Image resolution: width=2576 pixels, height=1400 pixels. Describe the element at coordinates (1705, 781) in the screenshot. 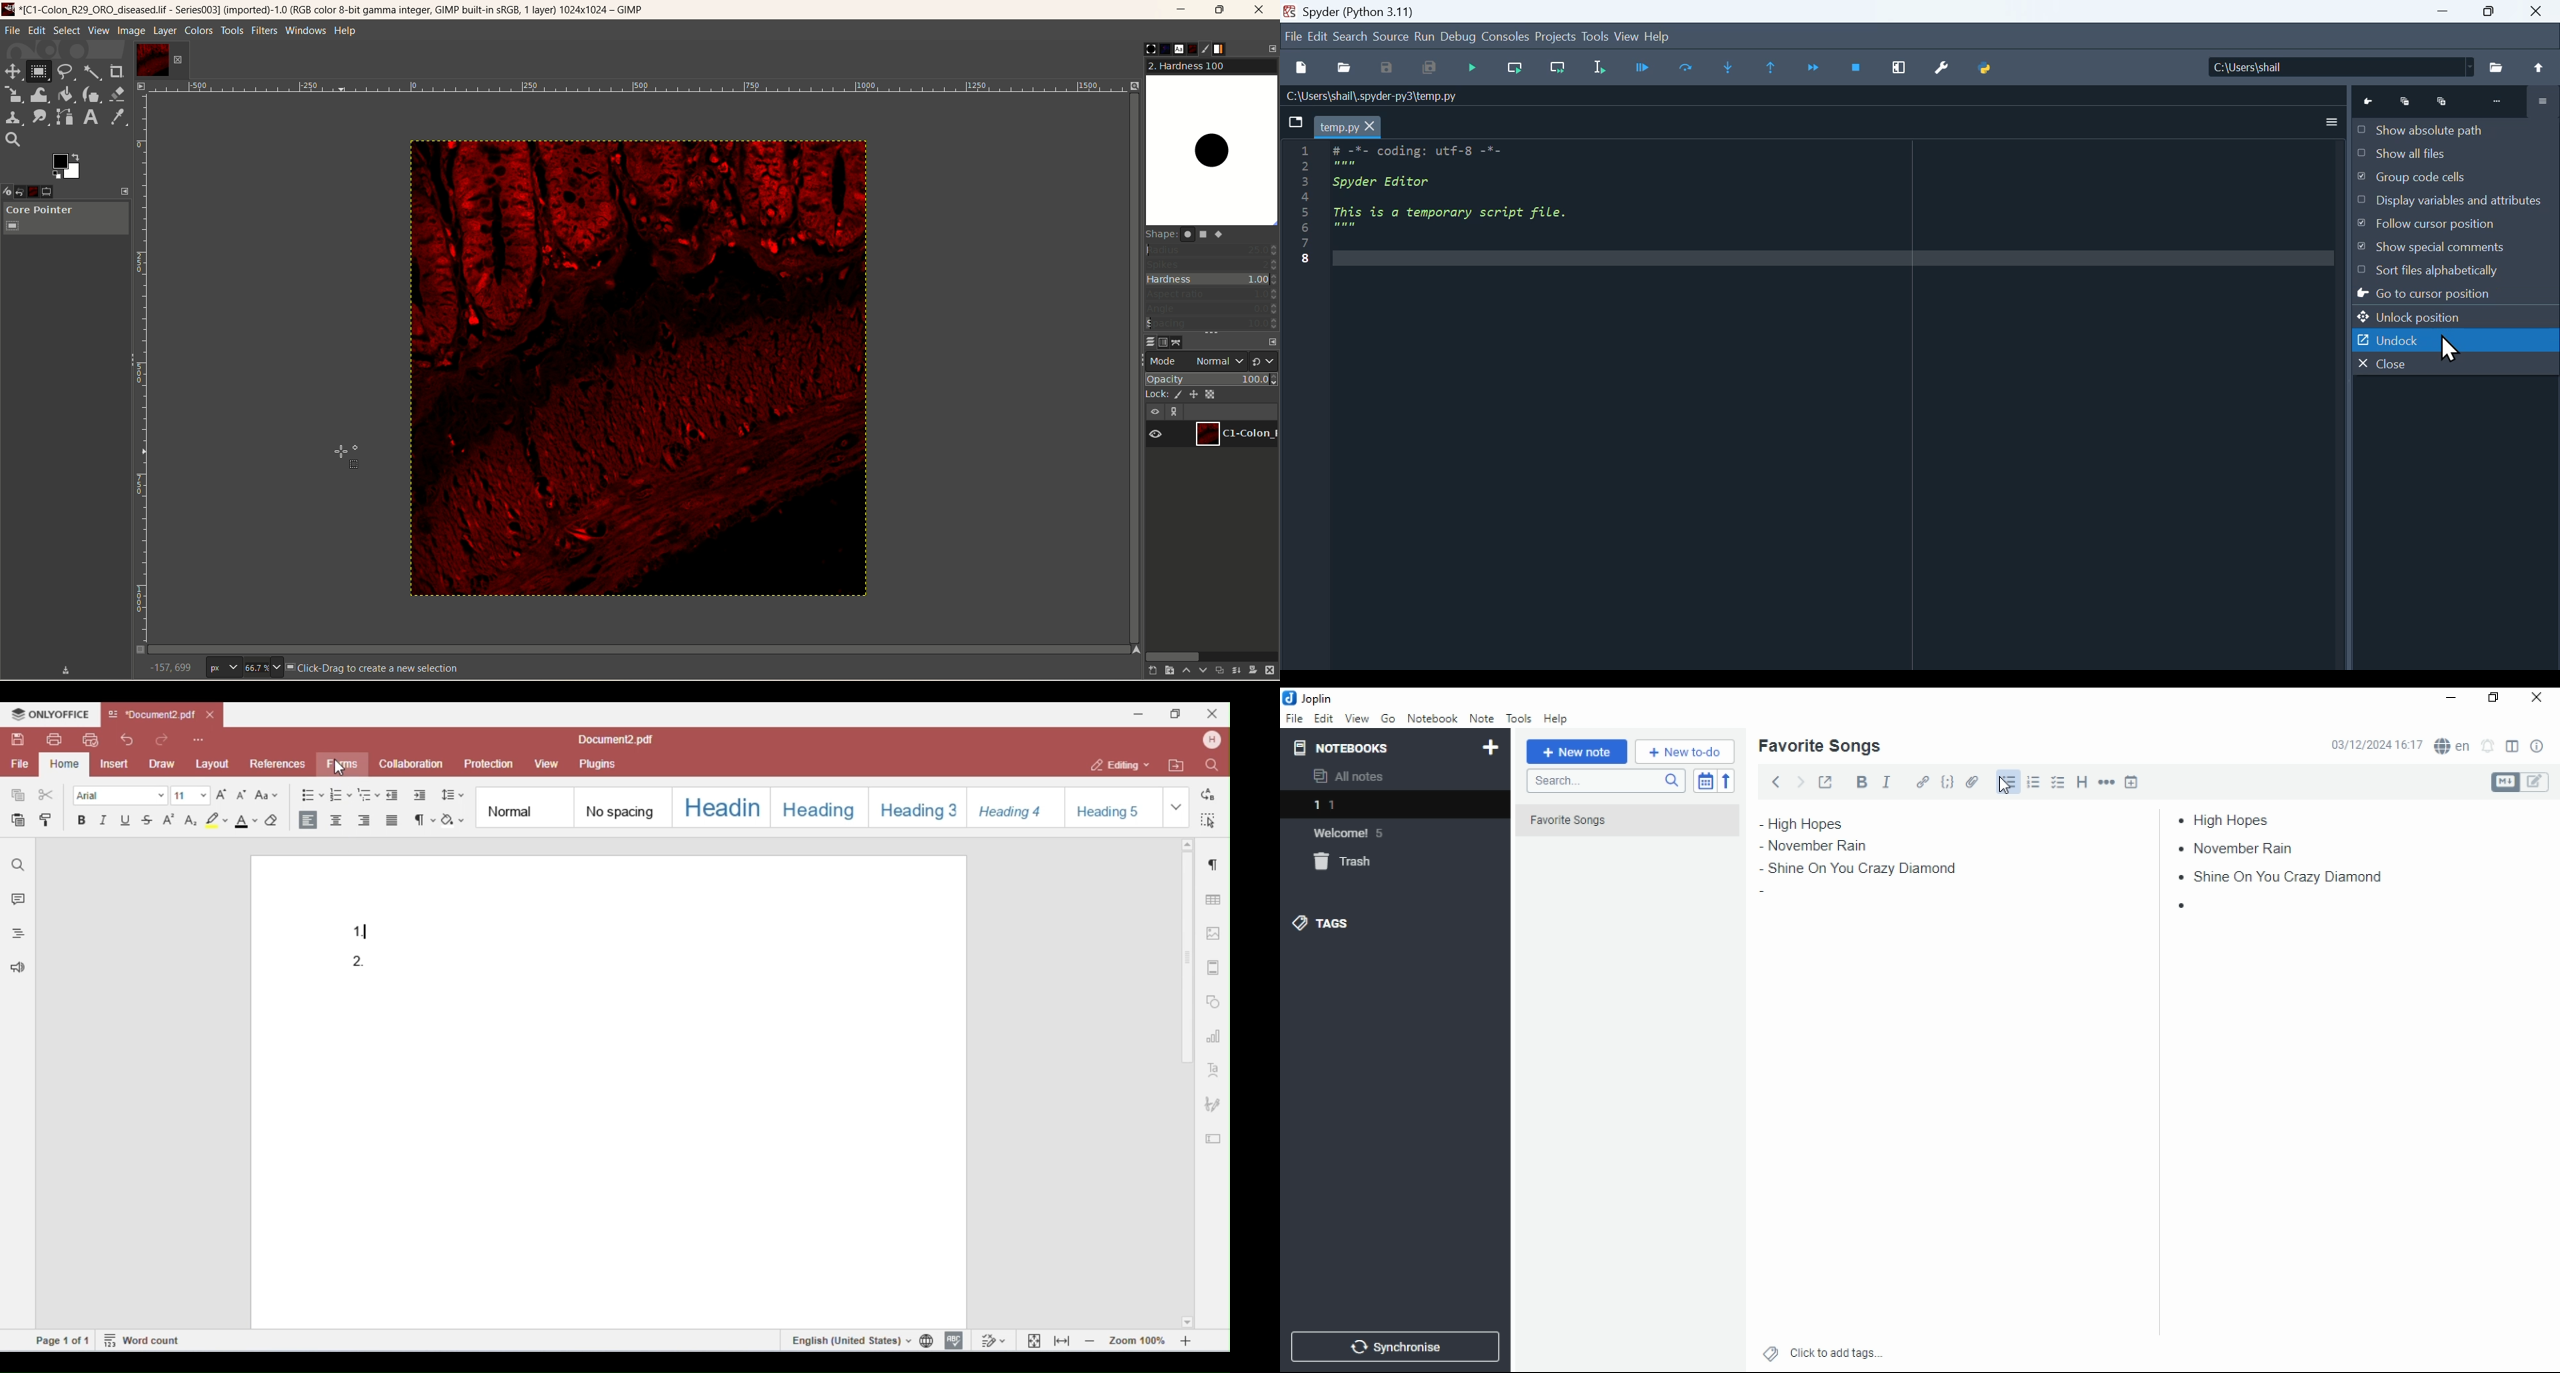

I see `toggle sort order field` at that location.